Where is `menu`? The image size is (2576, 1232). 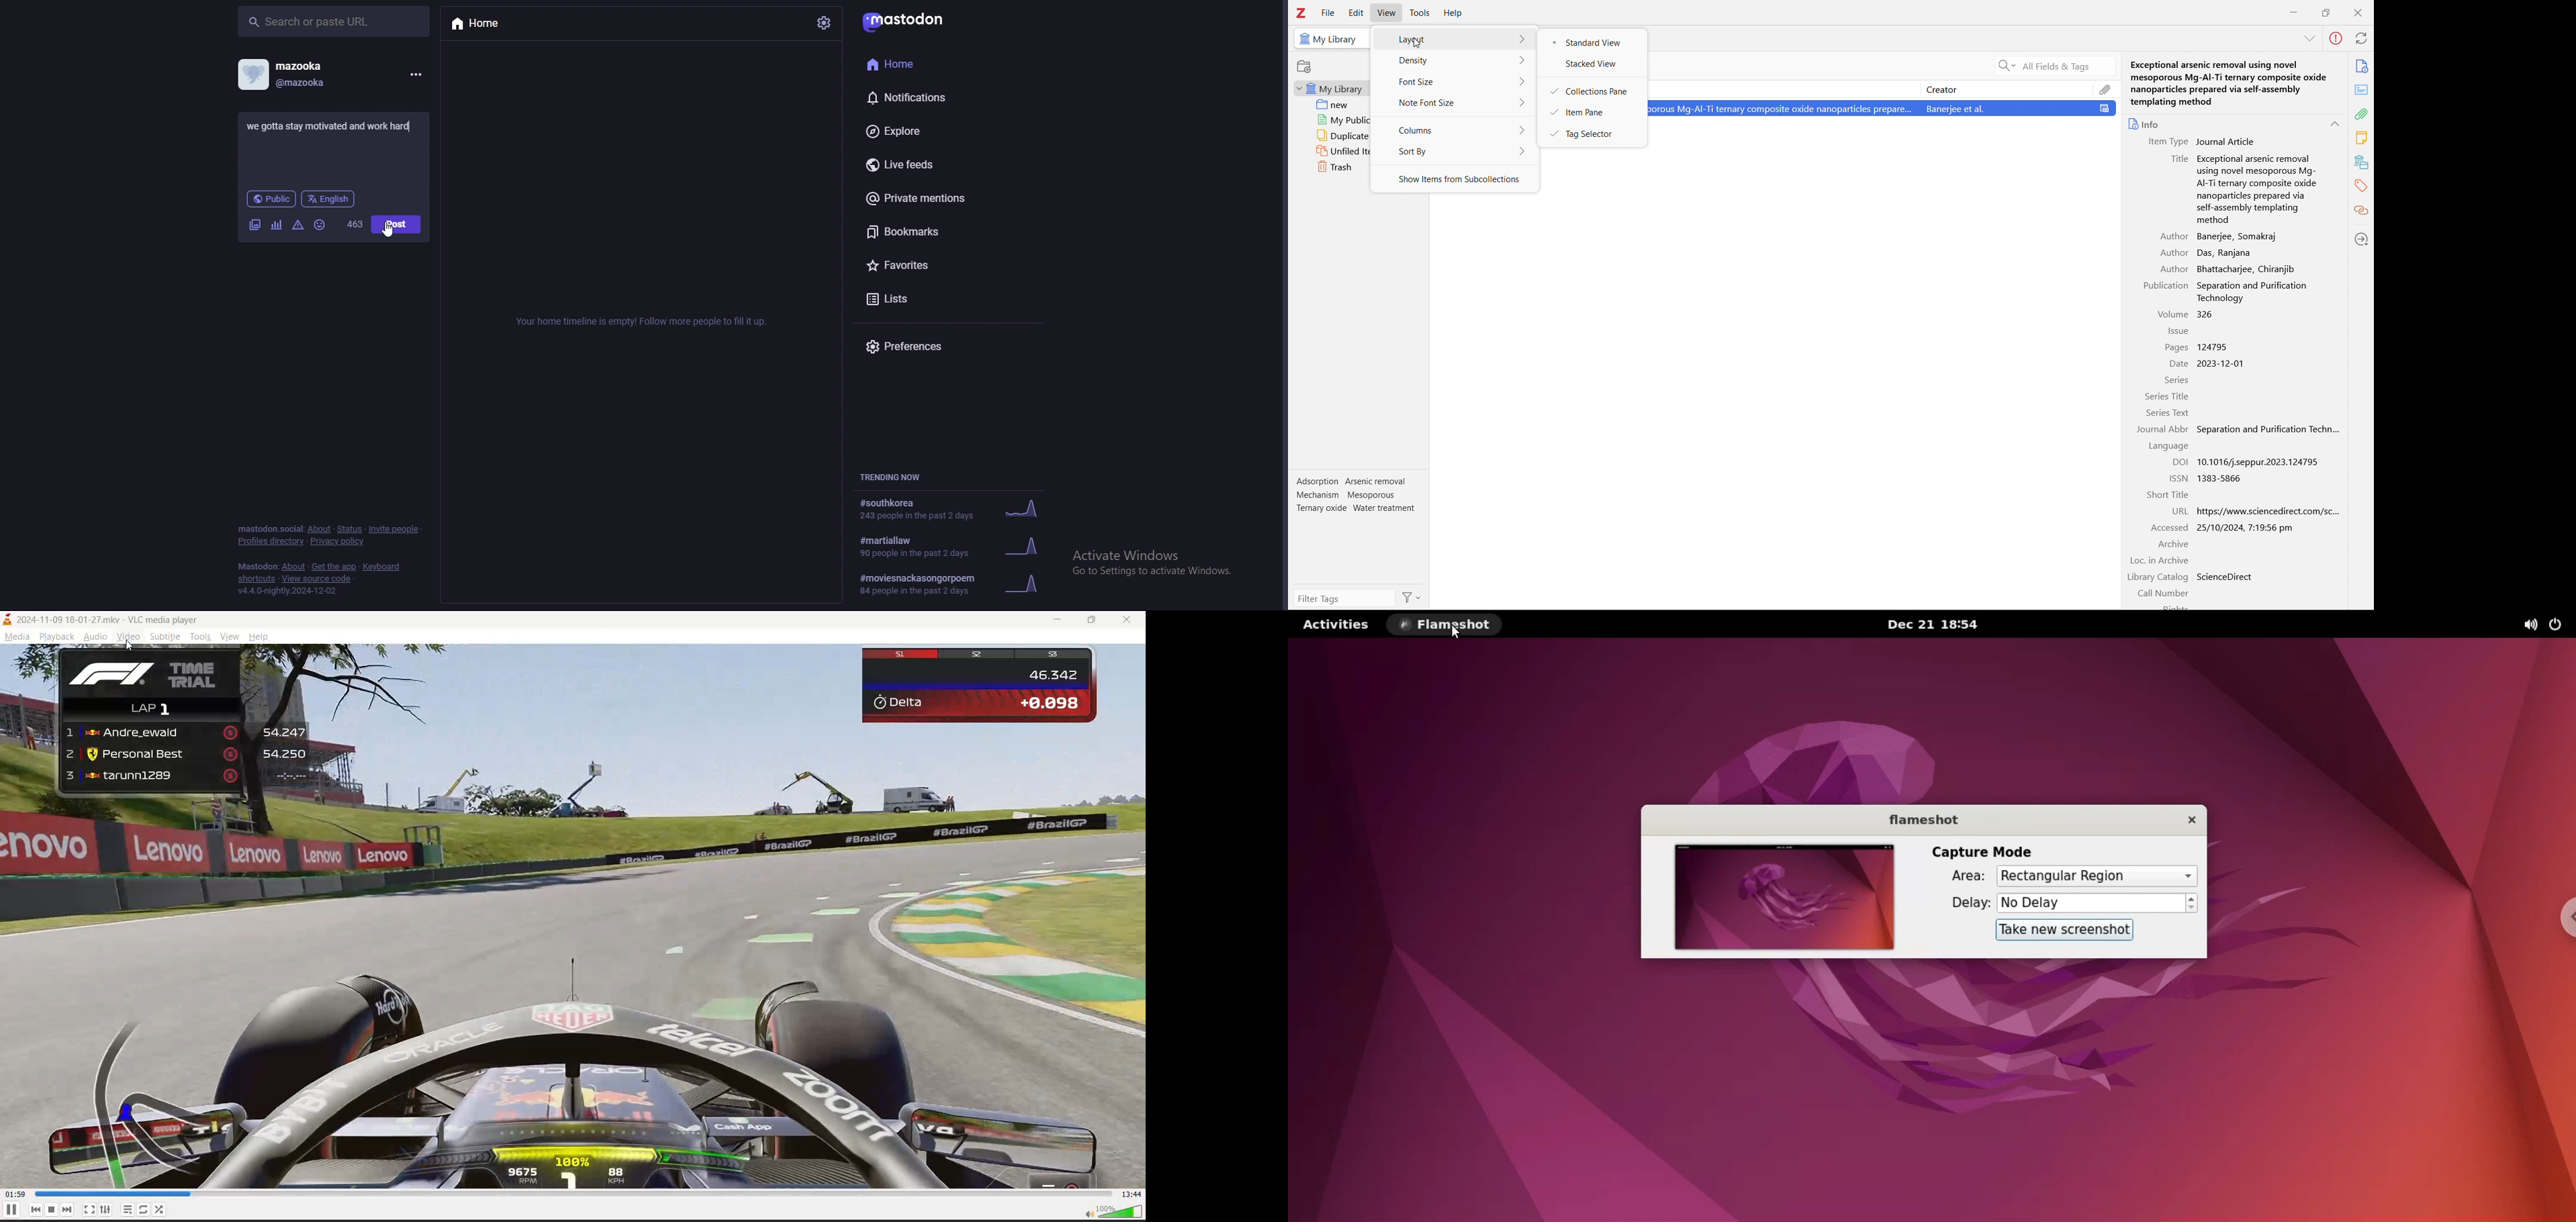 menu is located at coordinates (416, 74).